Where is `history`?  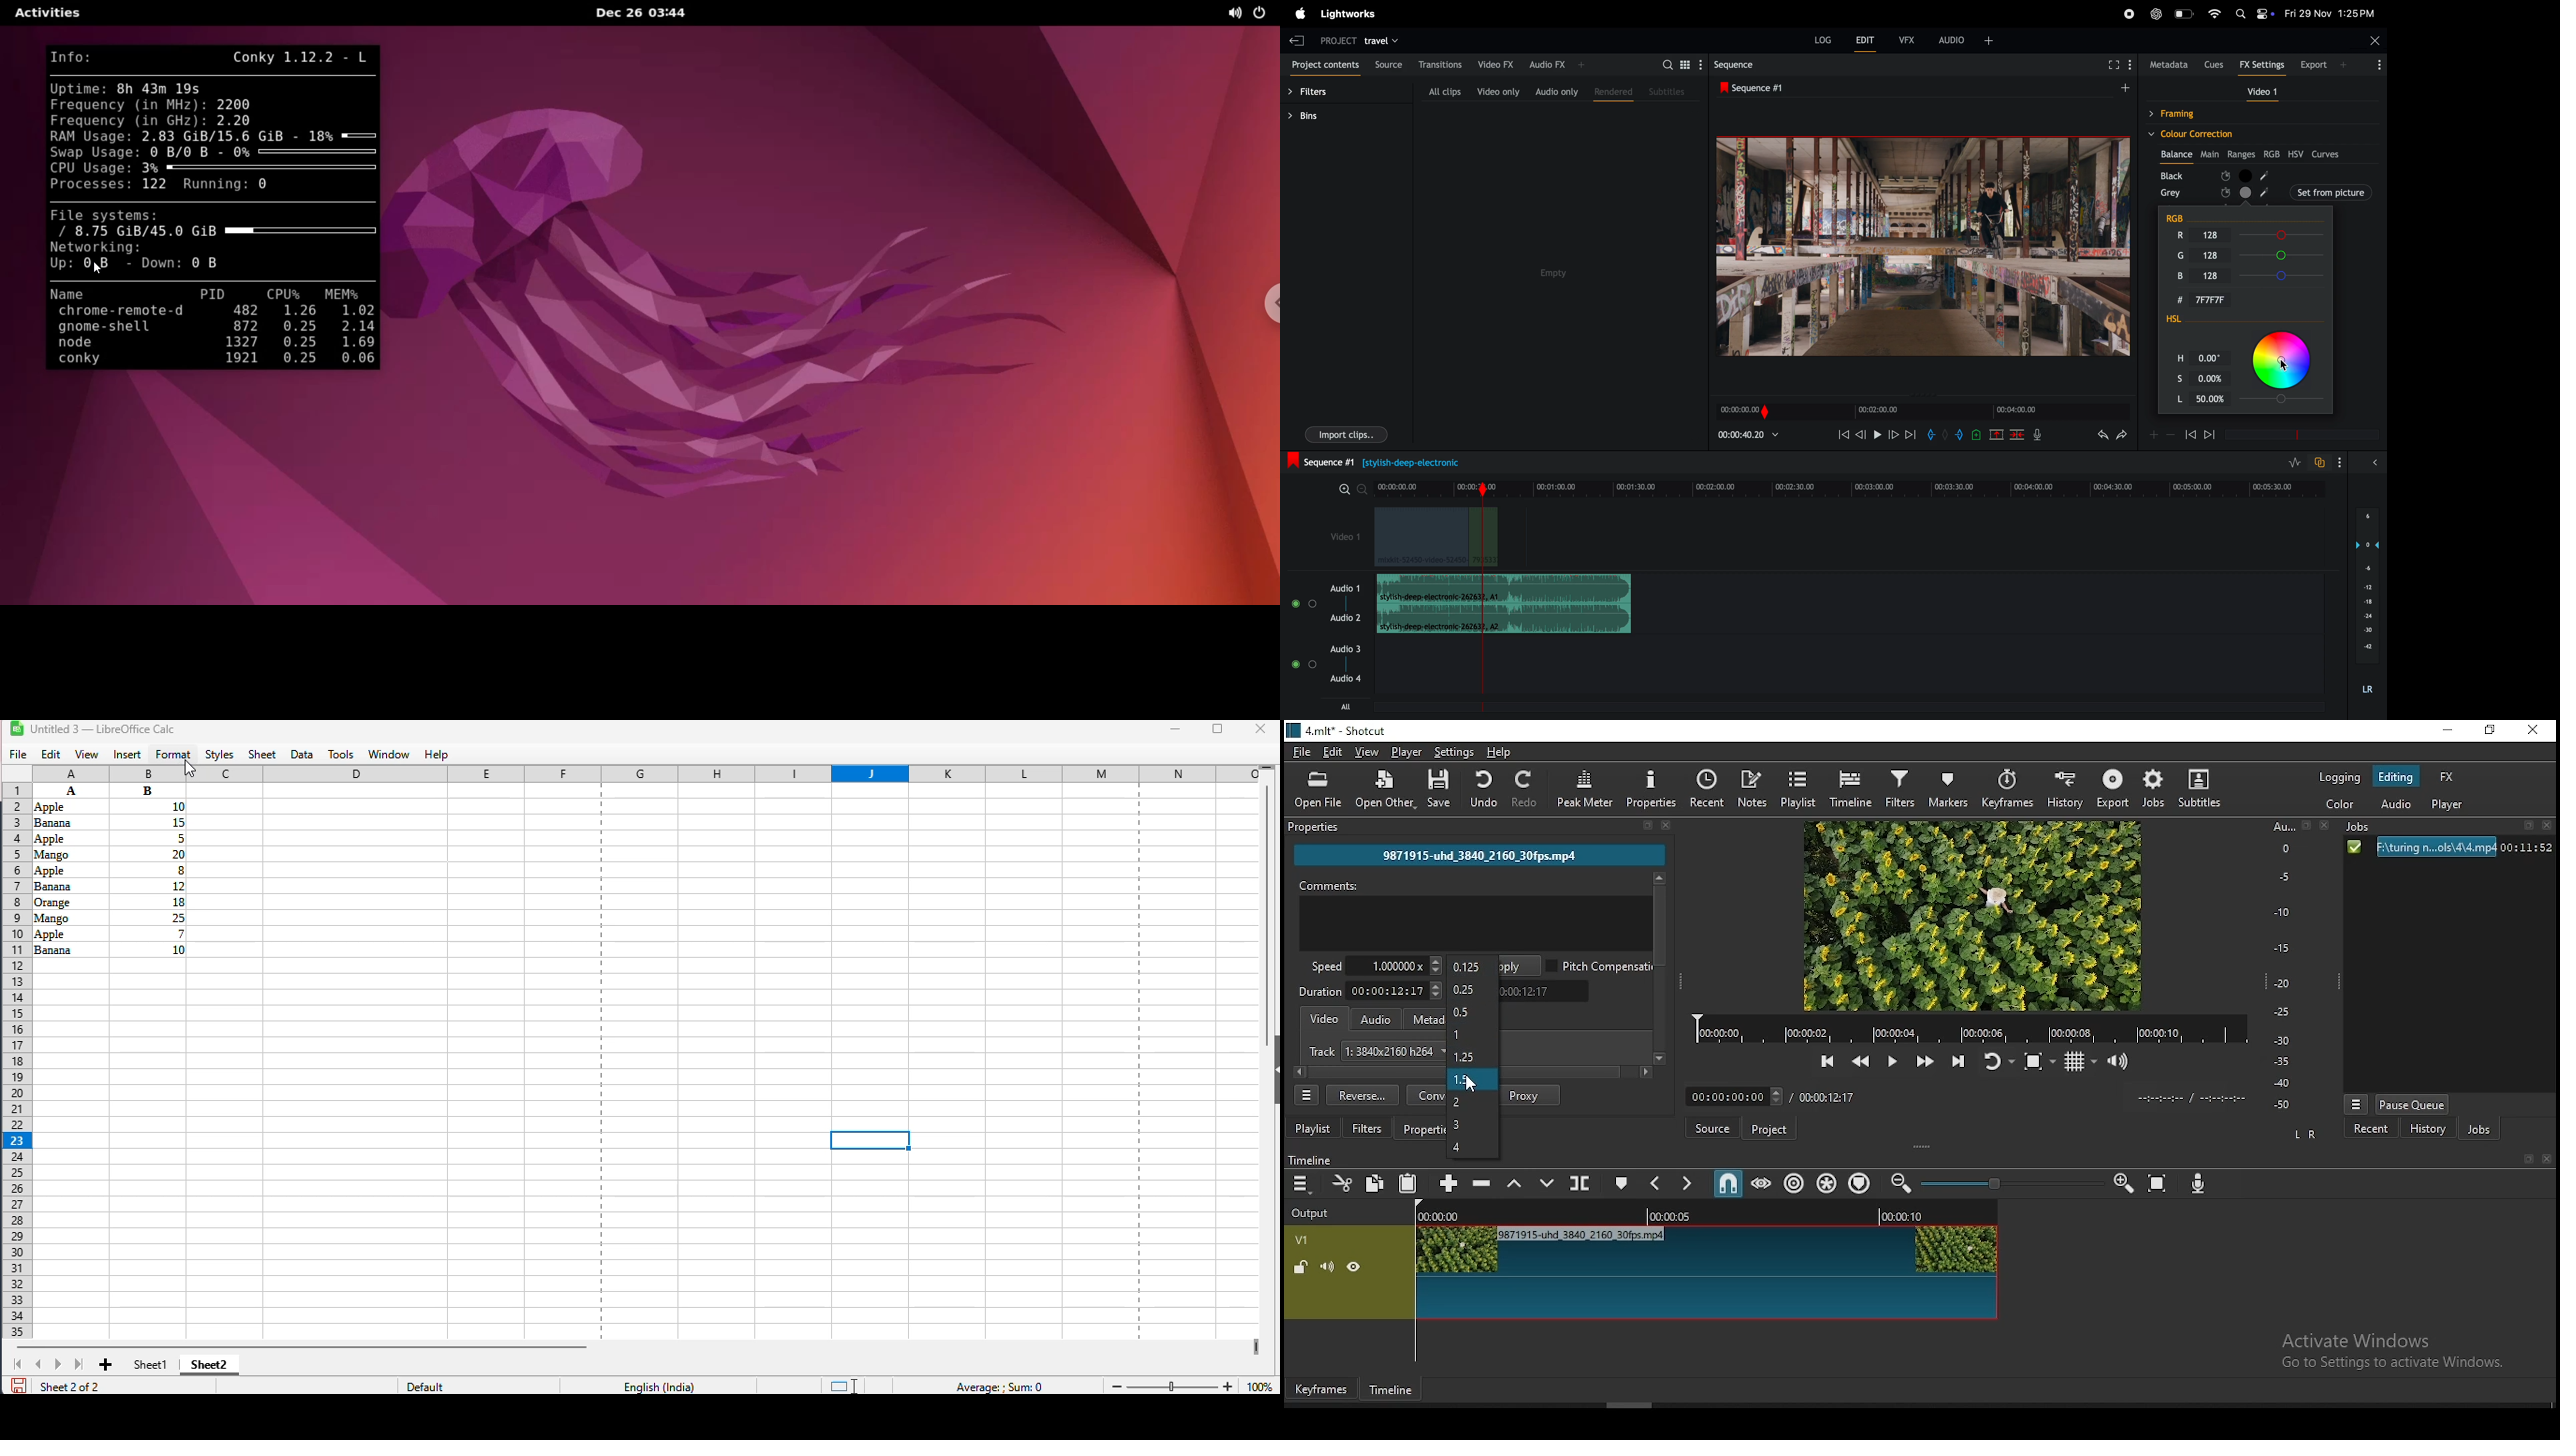
history is located at coordinates (2066, 789).